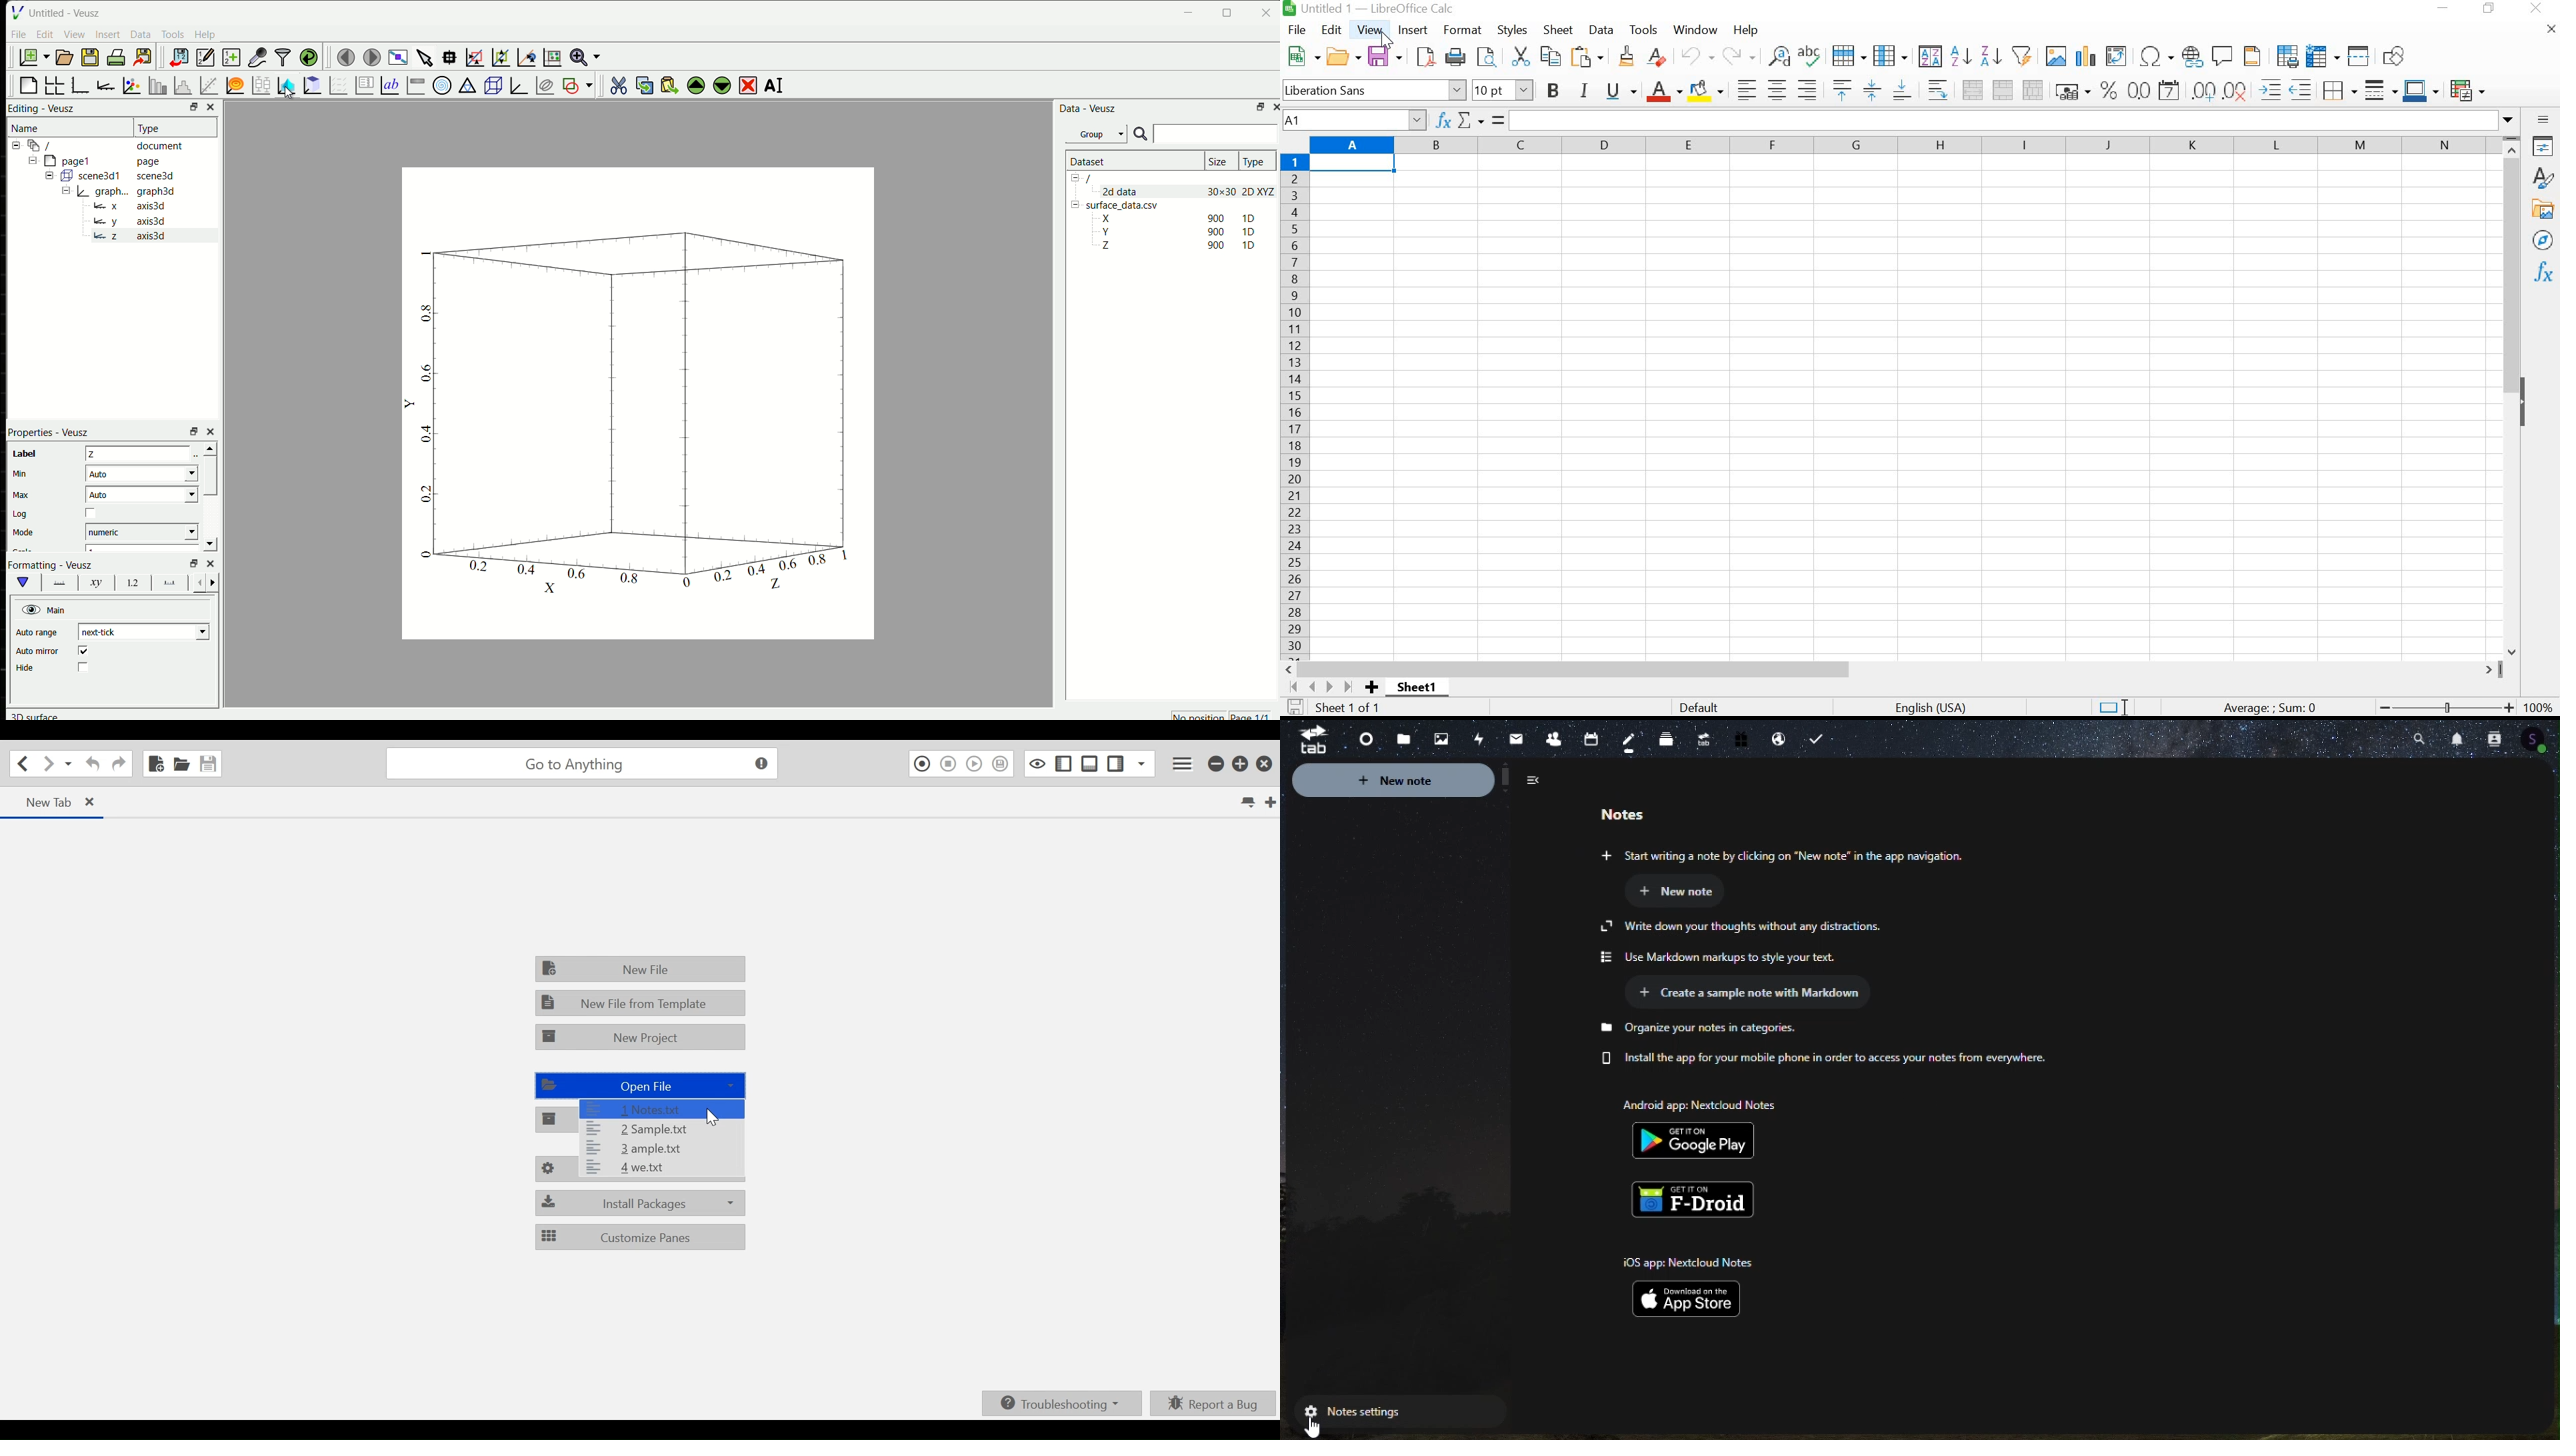 The image size is (2576, 1456). Describe the element at coordinates (1319, 687) in the screenshot. I see `SCROLL TO SHEET` at that location.